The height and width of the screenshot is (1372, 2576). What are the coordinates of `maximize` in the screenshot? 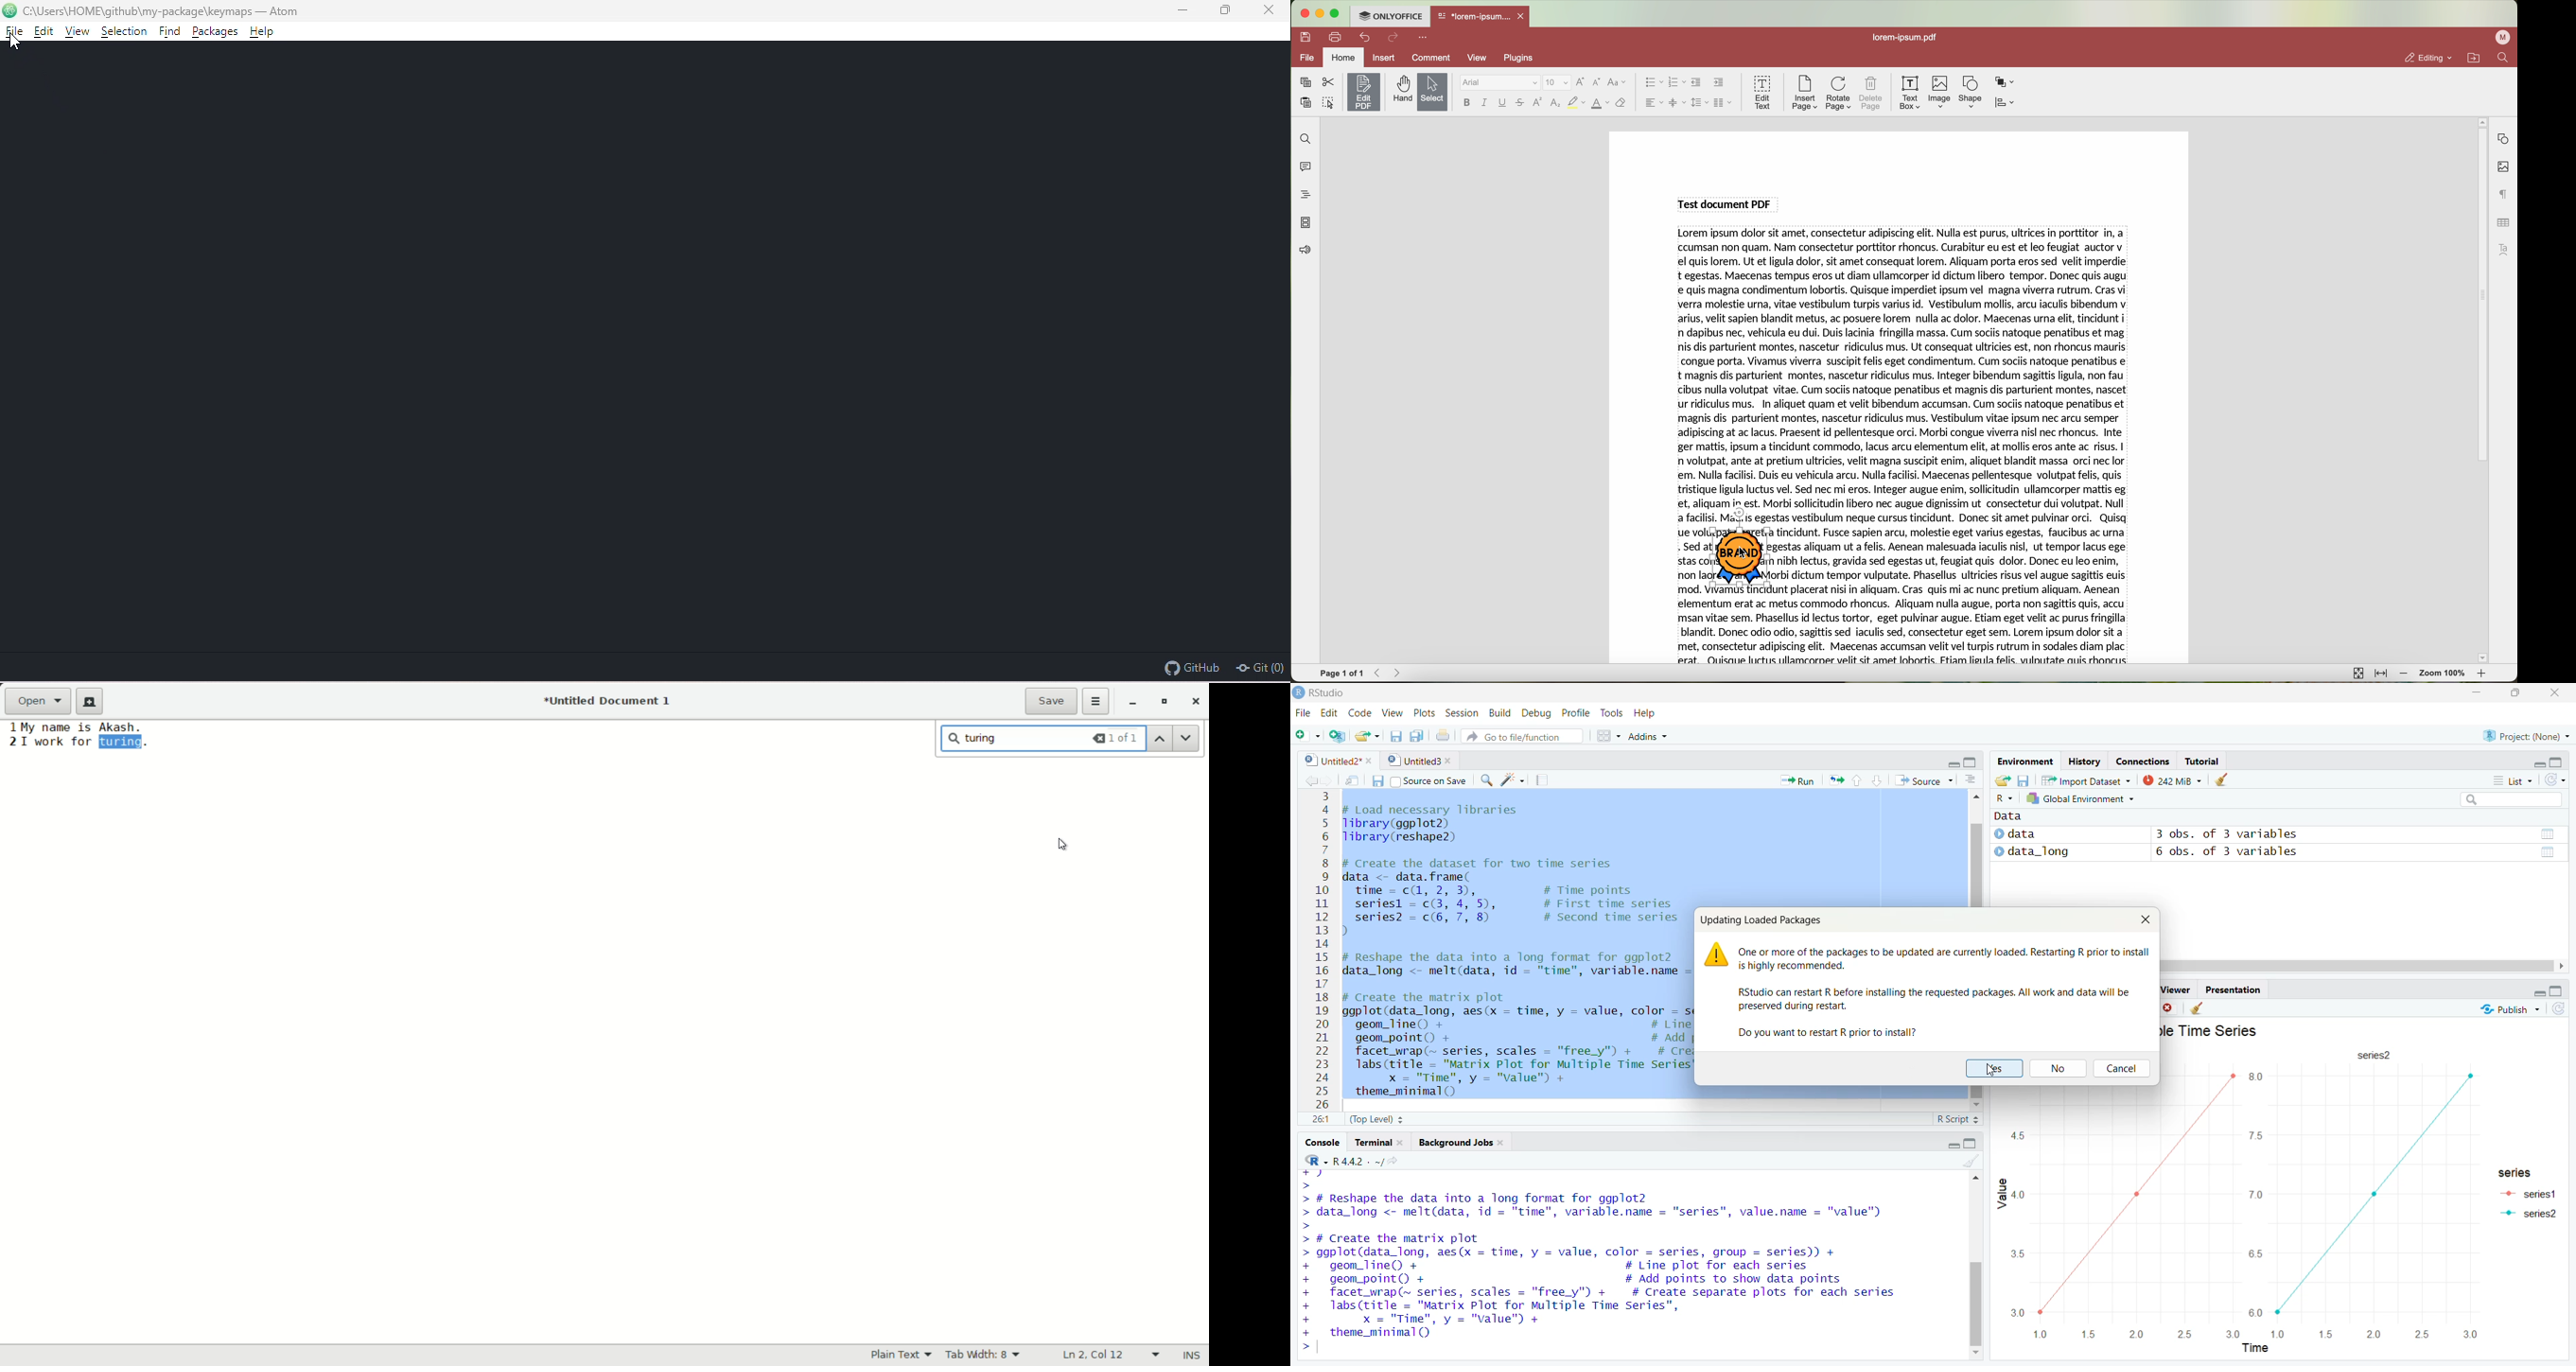 It's located at (1971, 762).